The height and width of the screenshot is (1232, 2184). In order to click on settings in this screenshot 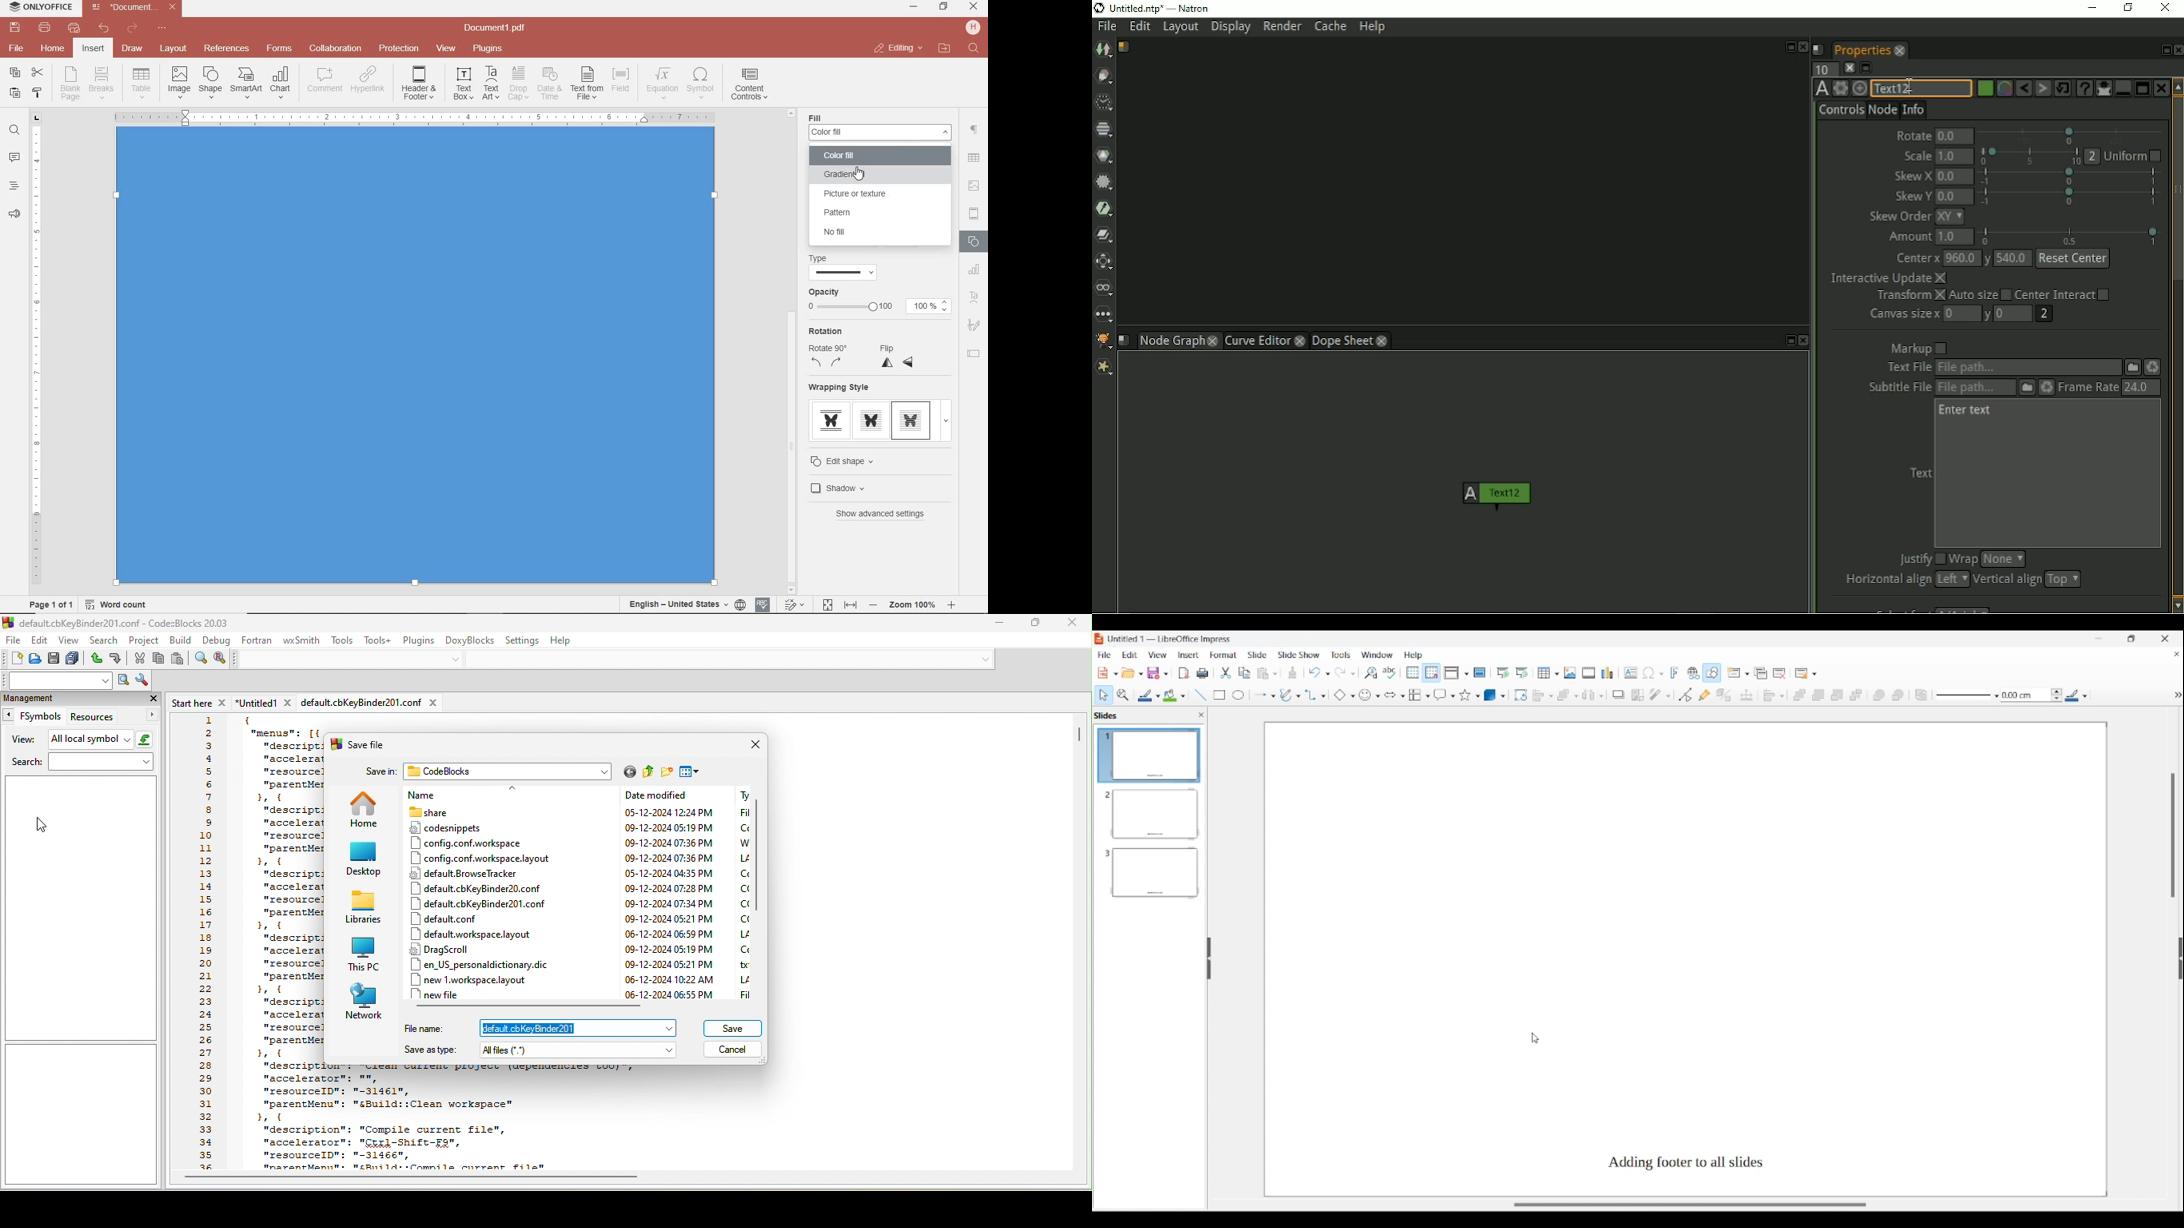, I will do `click(521, 639)`.